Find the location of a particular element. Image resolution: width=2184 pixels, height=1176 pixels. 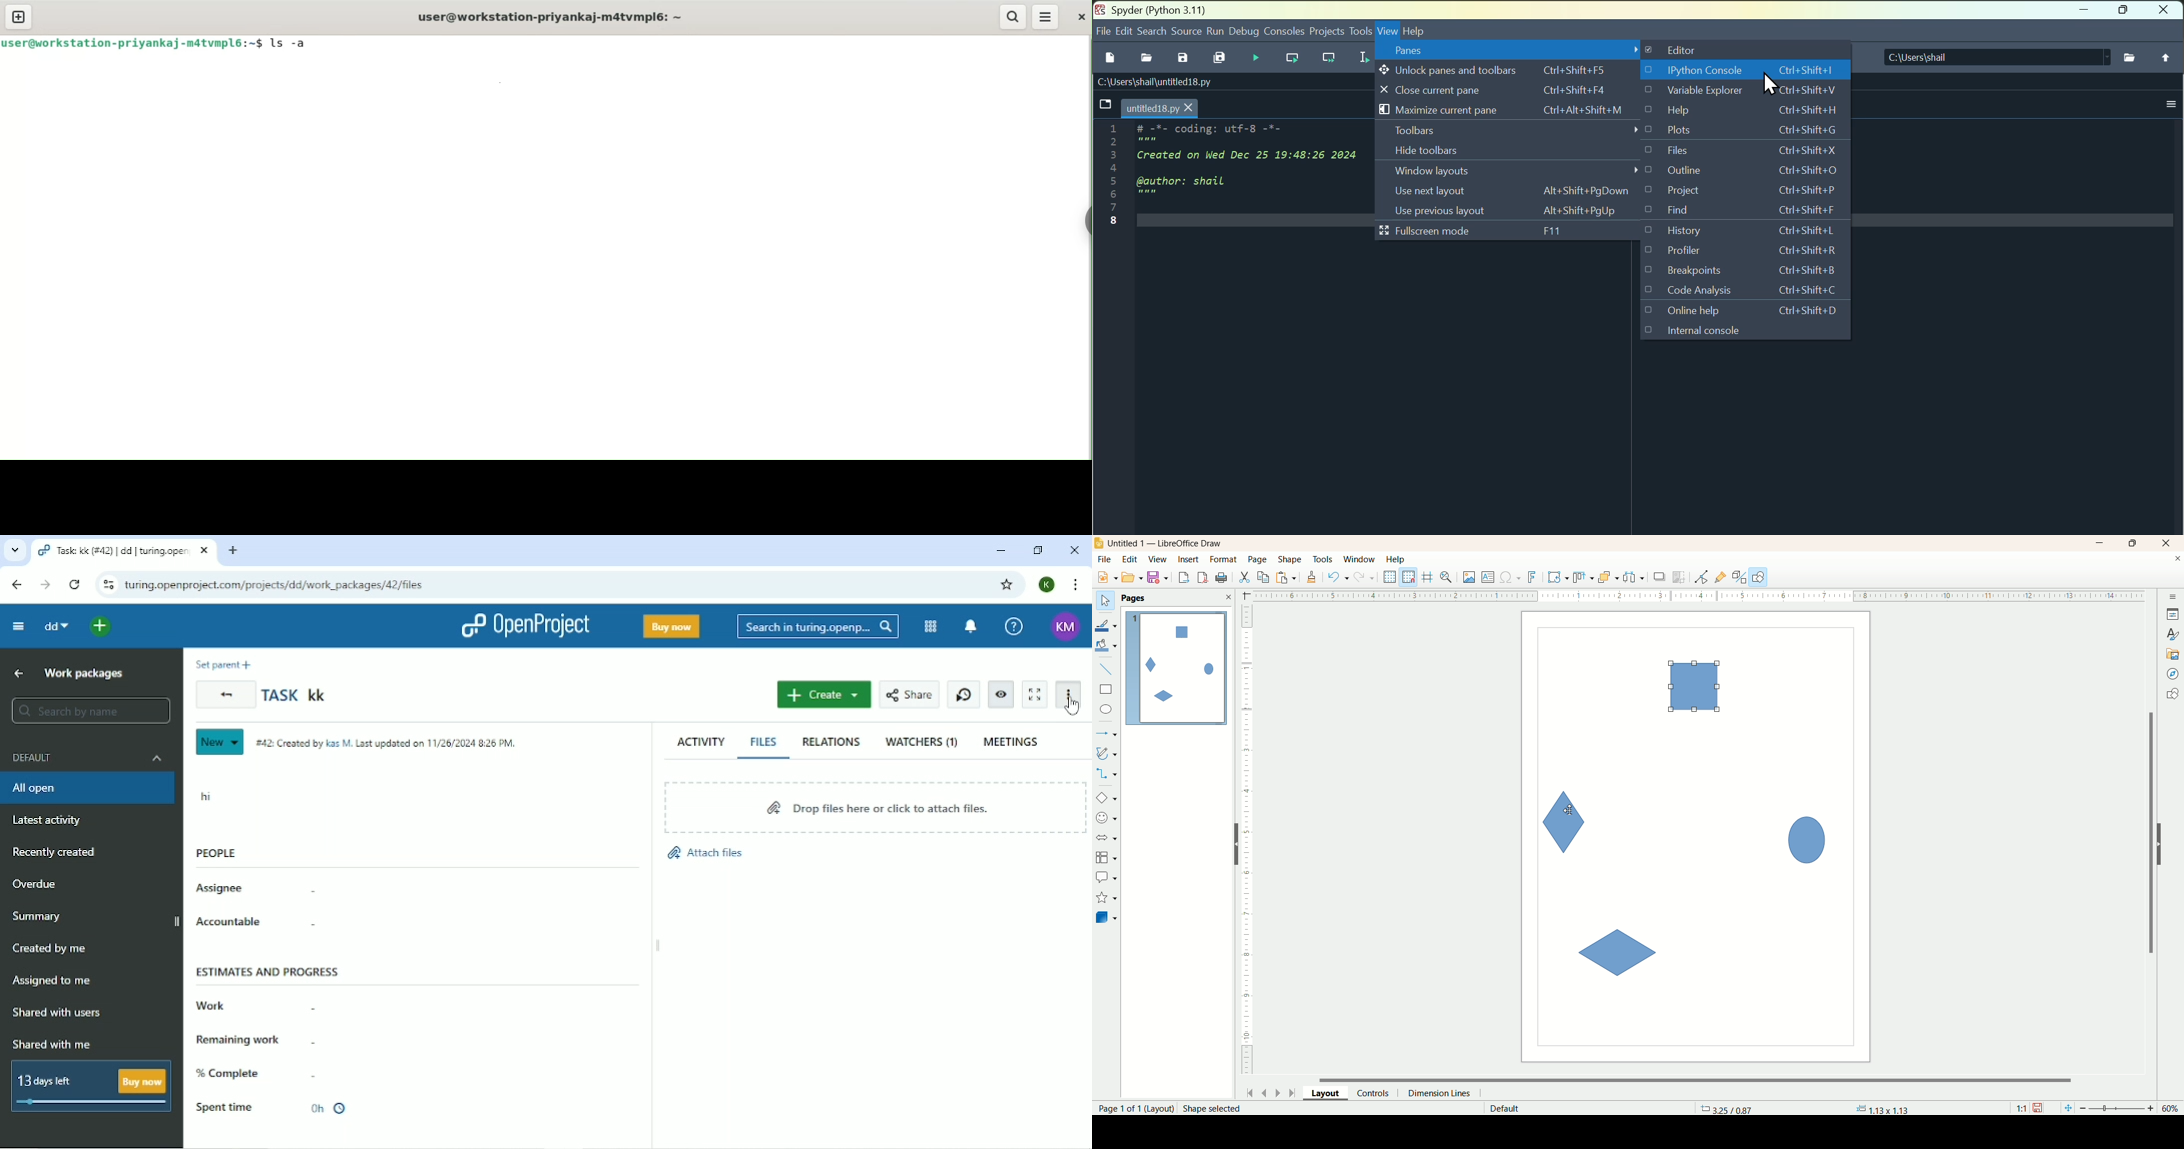

coordinates is located at coordinates (1728, 1108).